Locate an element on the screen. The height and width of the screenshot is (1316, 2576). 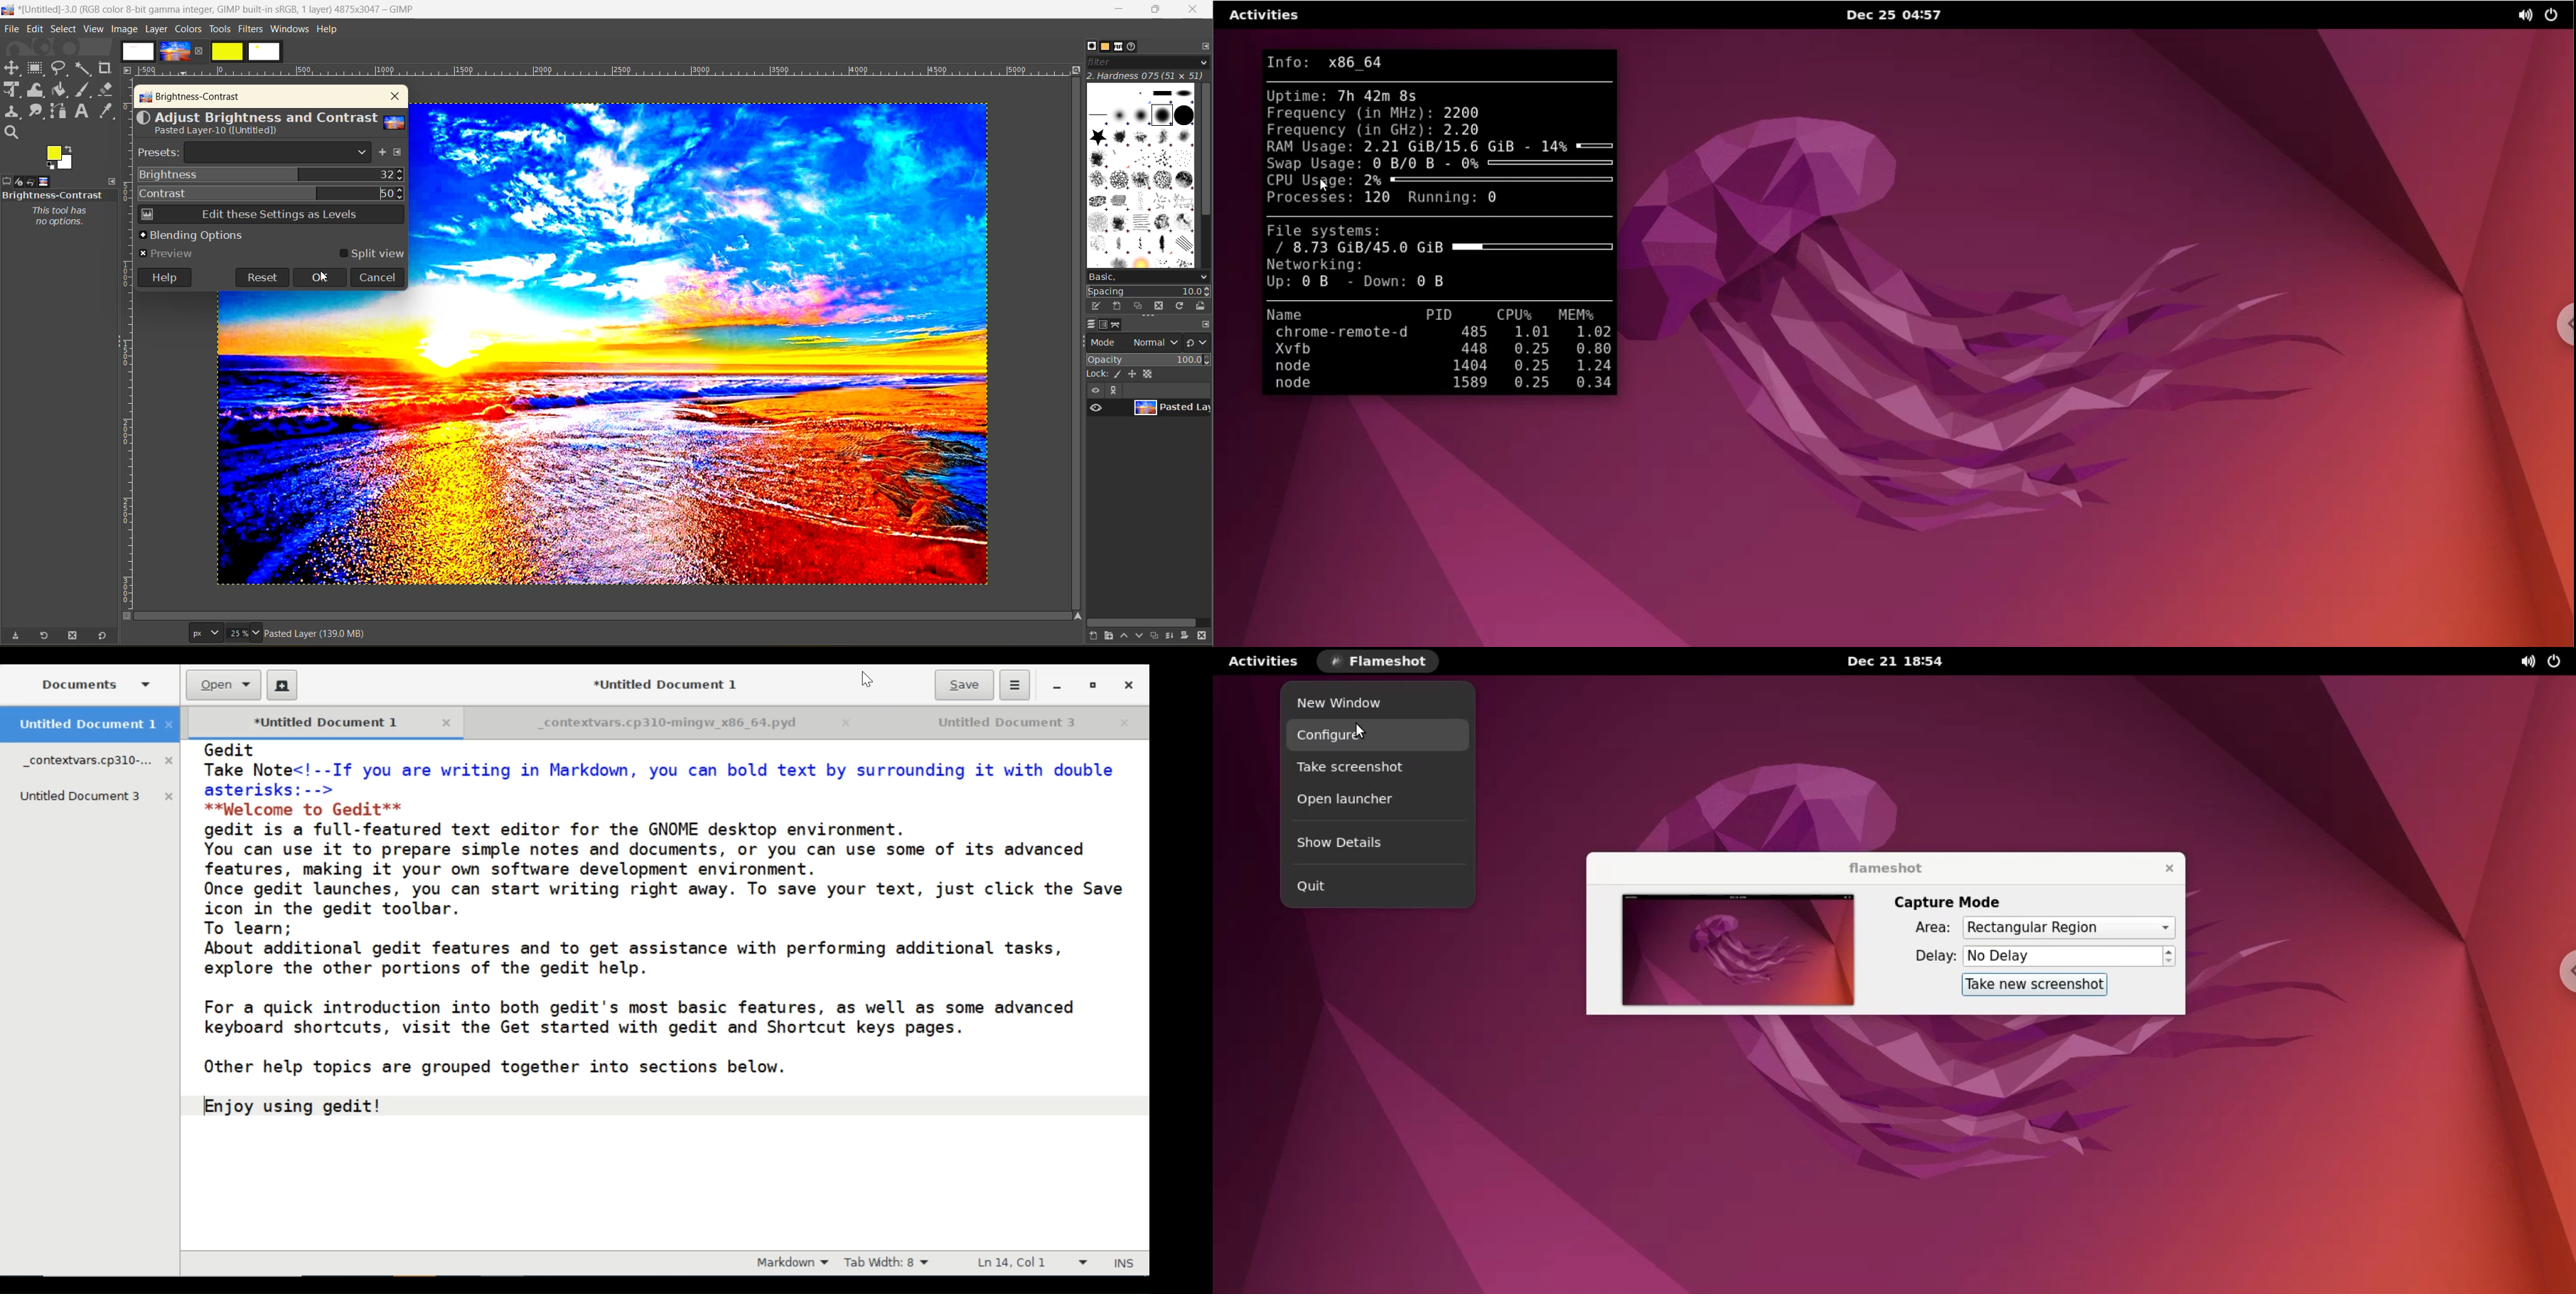
colors is located at coordinates (189, 28).